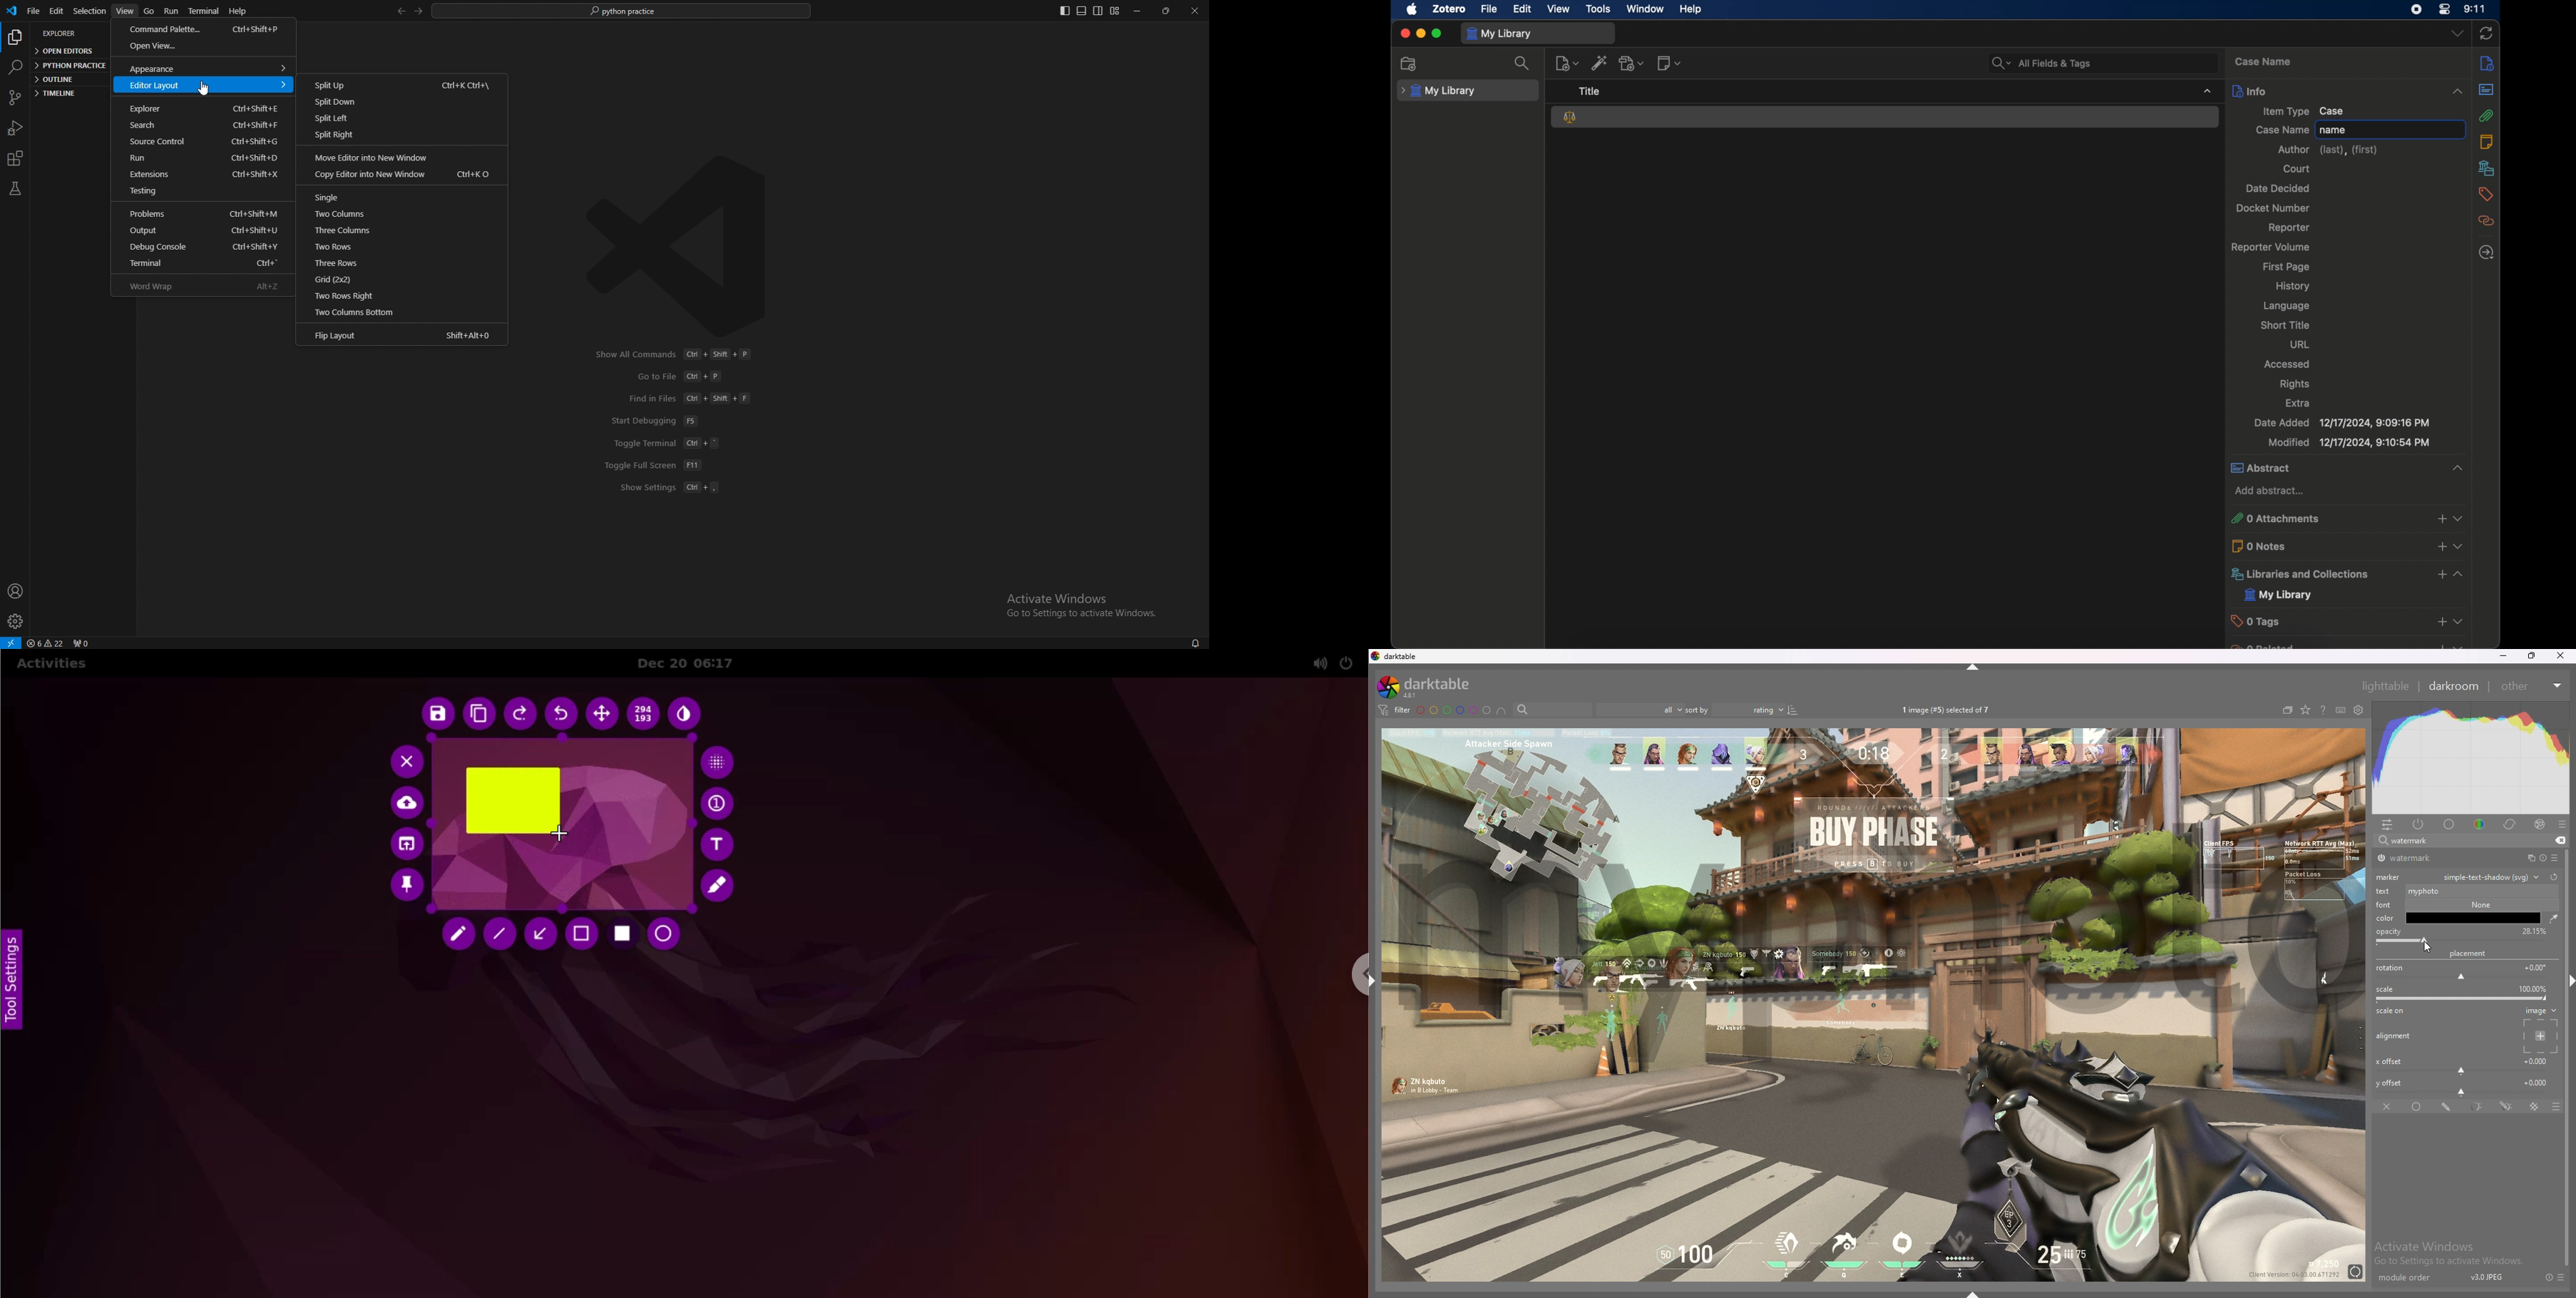  Describe the element at coordinates (403, 761) in the screenshot. I see `cancel capture` at that location.